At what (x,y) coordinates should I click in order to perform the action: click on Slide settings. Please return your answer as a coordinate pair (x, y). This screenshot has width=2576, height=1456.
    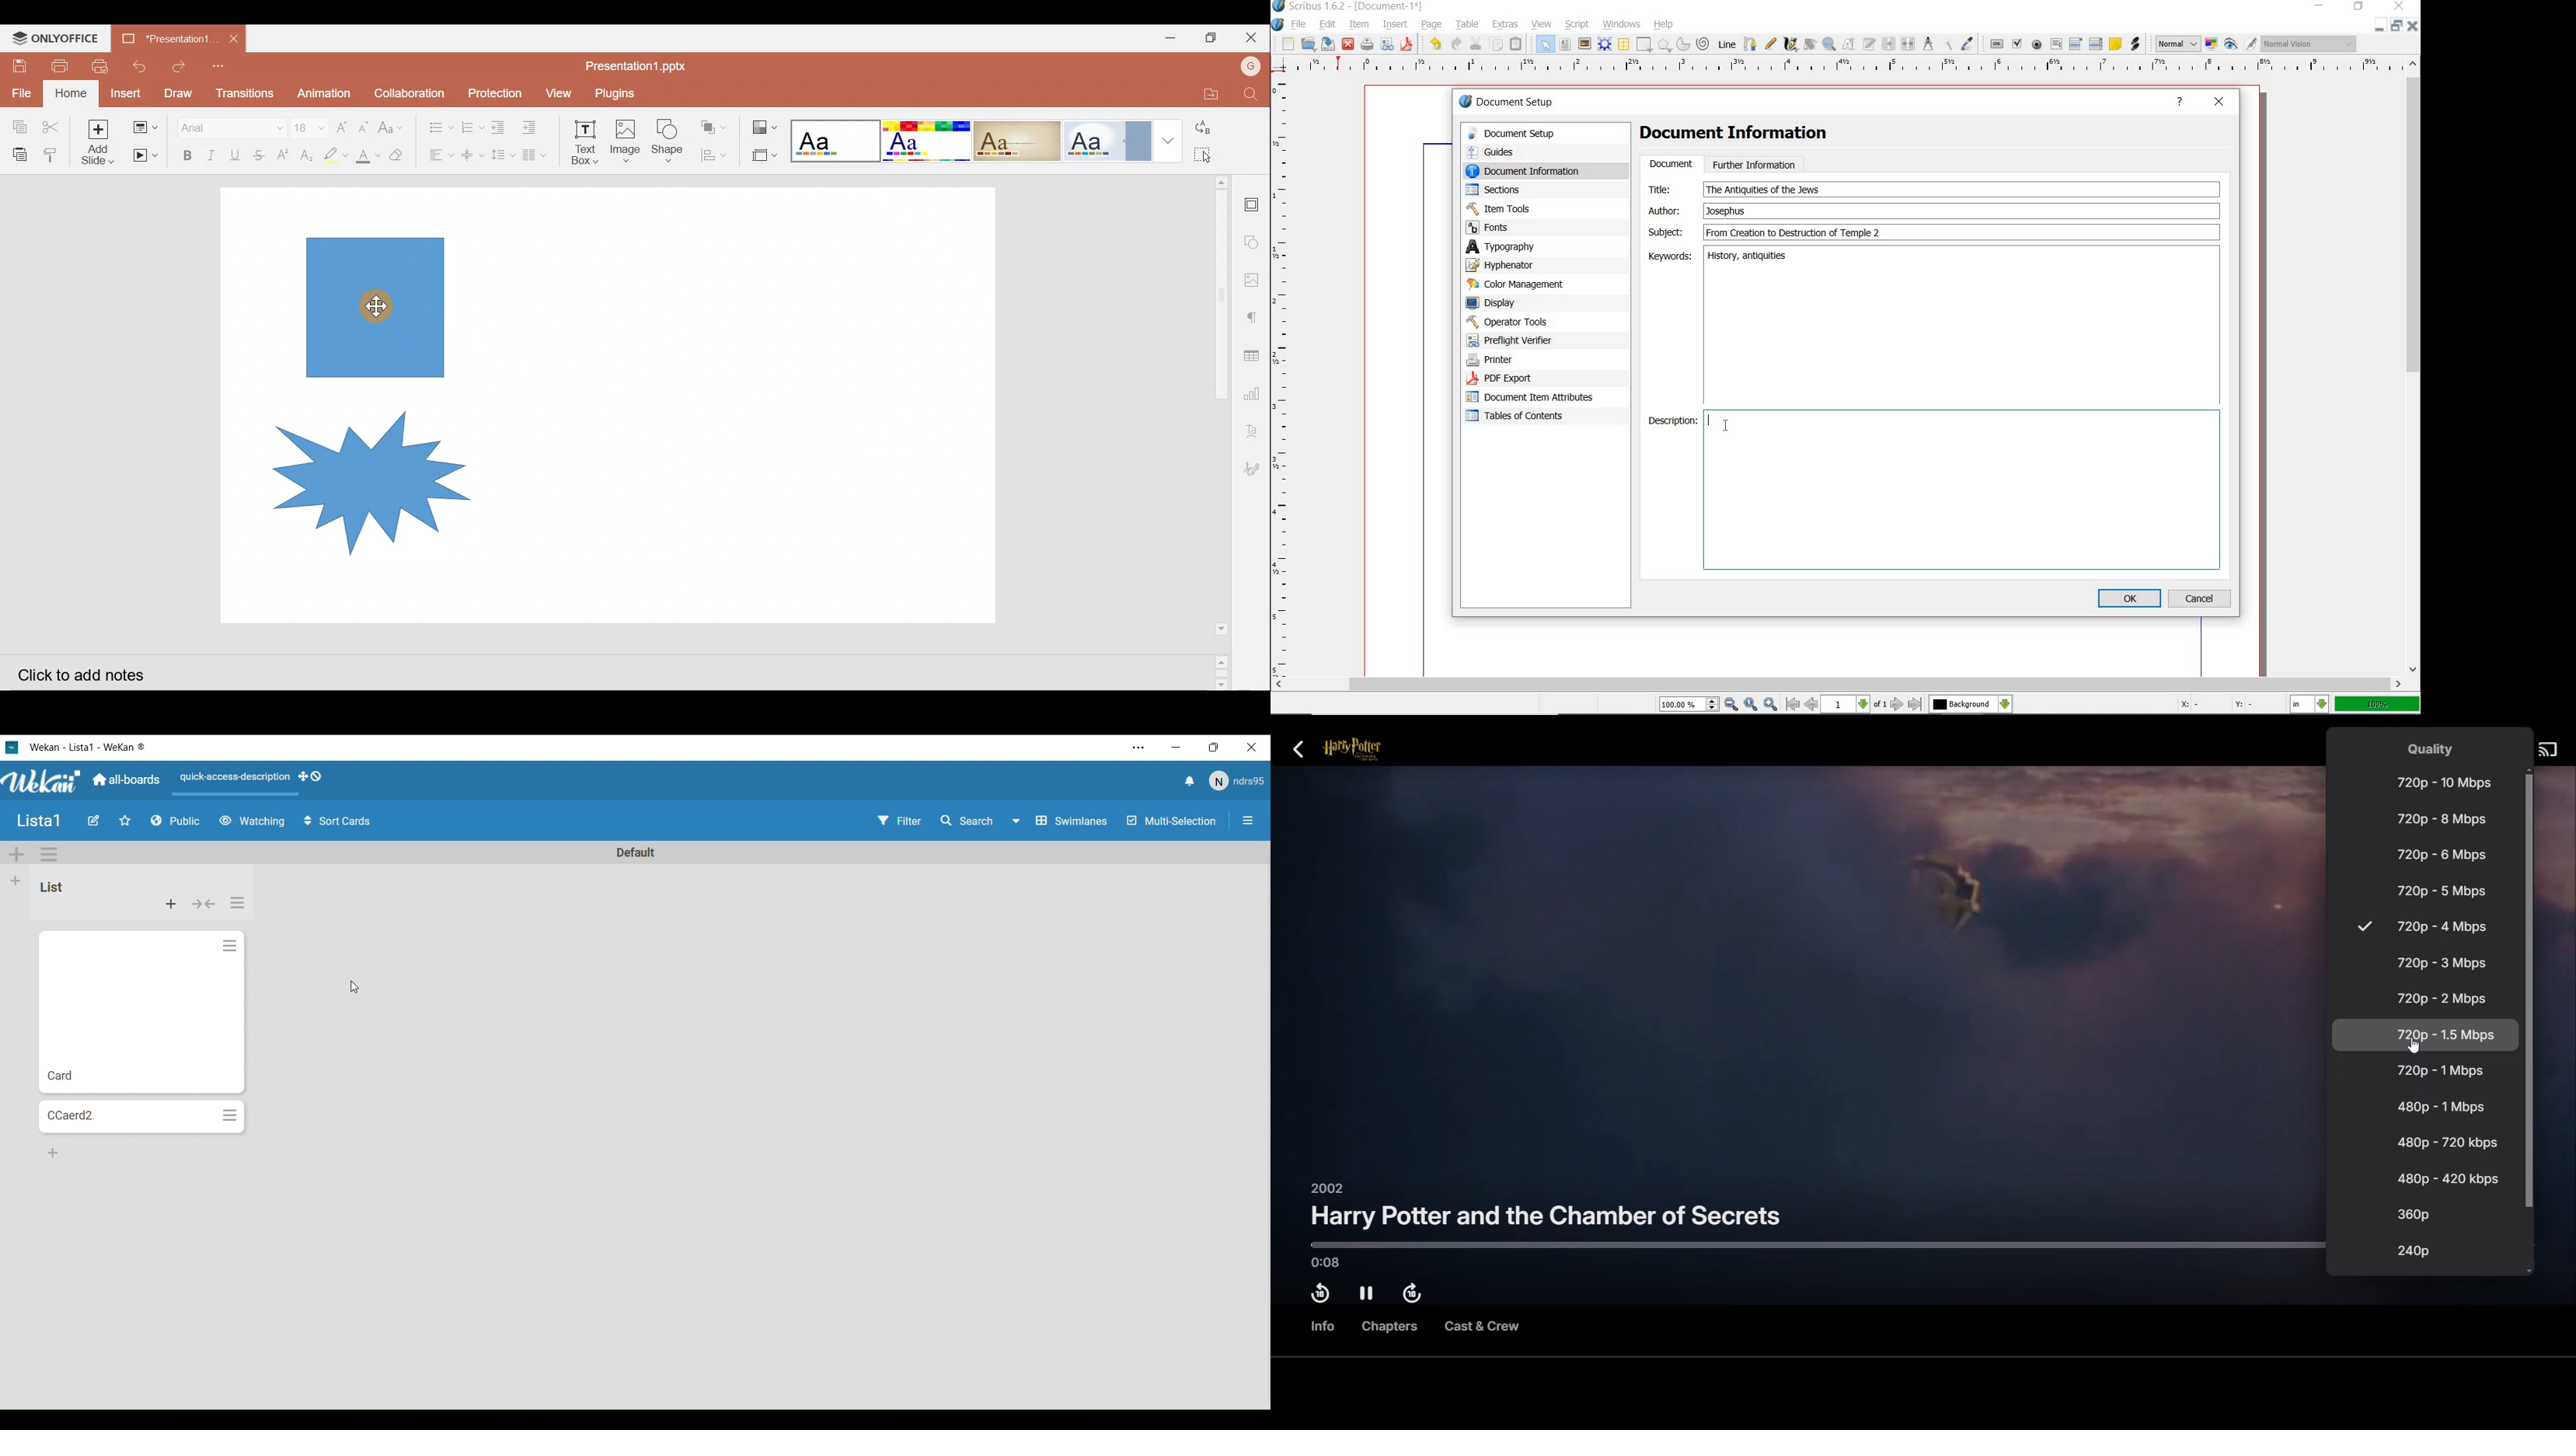
    Looking at the image, I should click on (1254, 202).